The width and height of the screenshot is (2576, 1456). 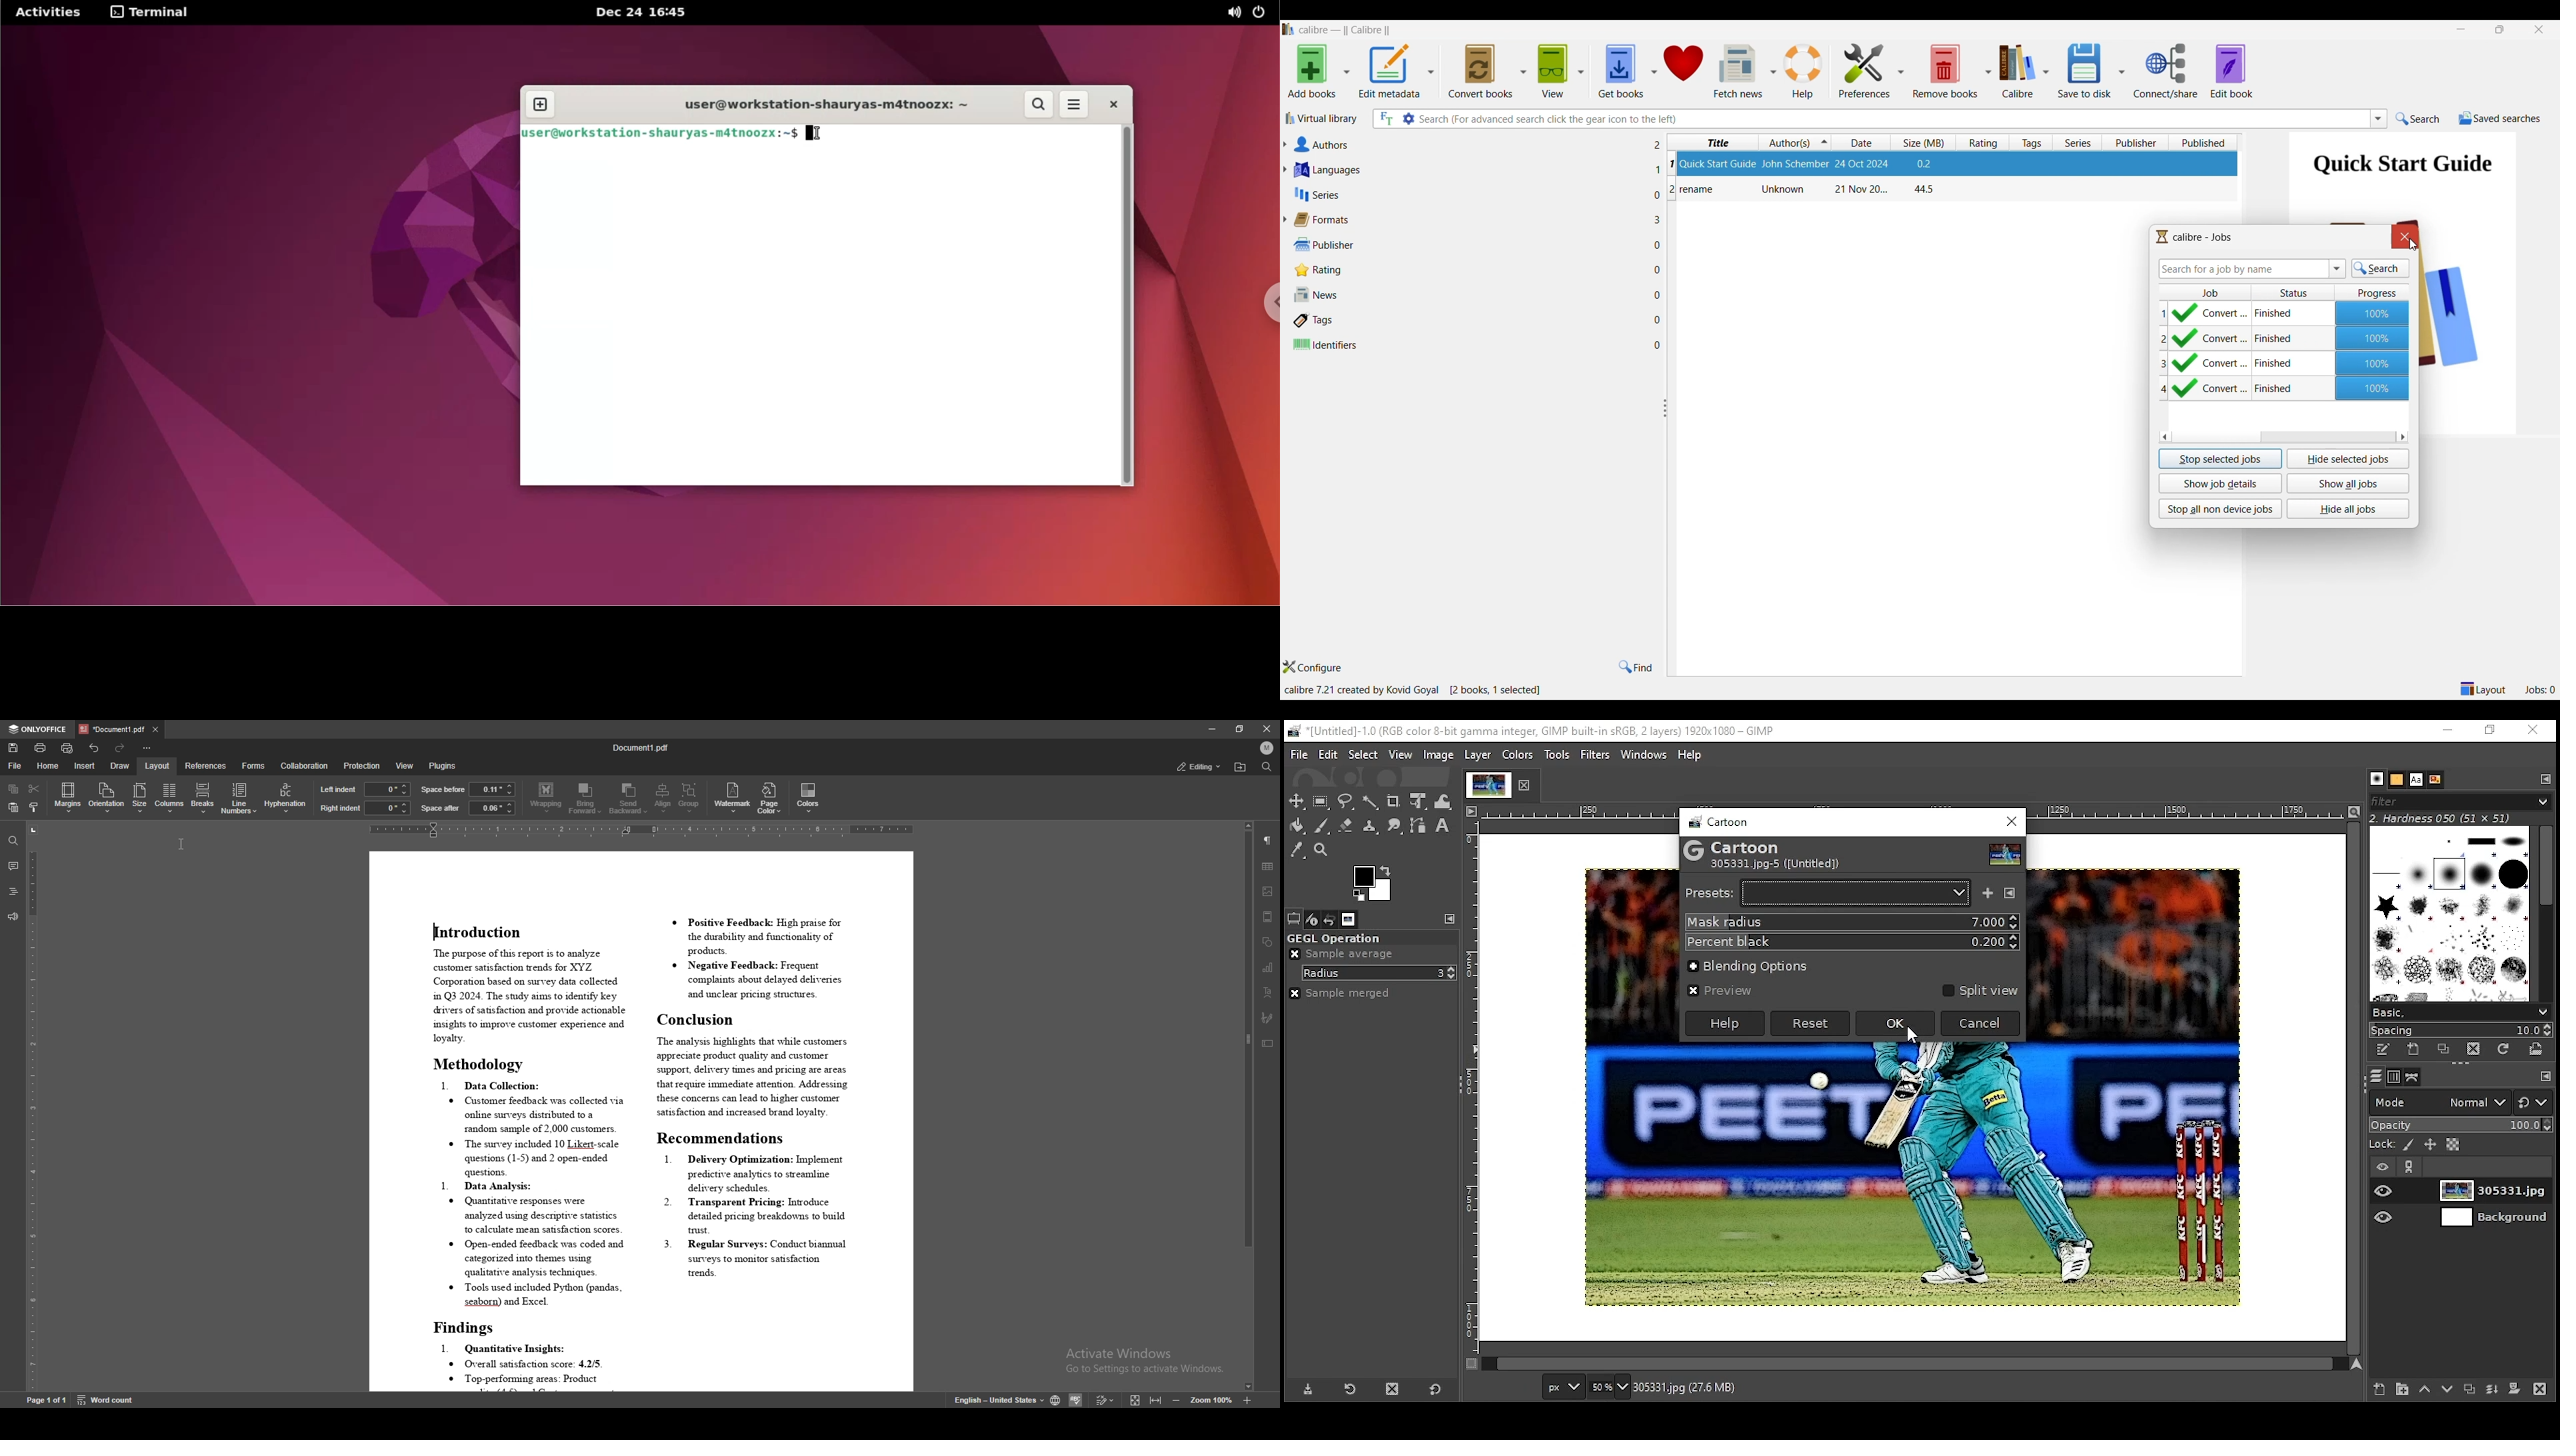 I want to click on link, so click(x=2411, y=1168).